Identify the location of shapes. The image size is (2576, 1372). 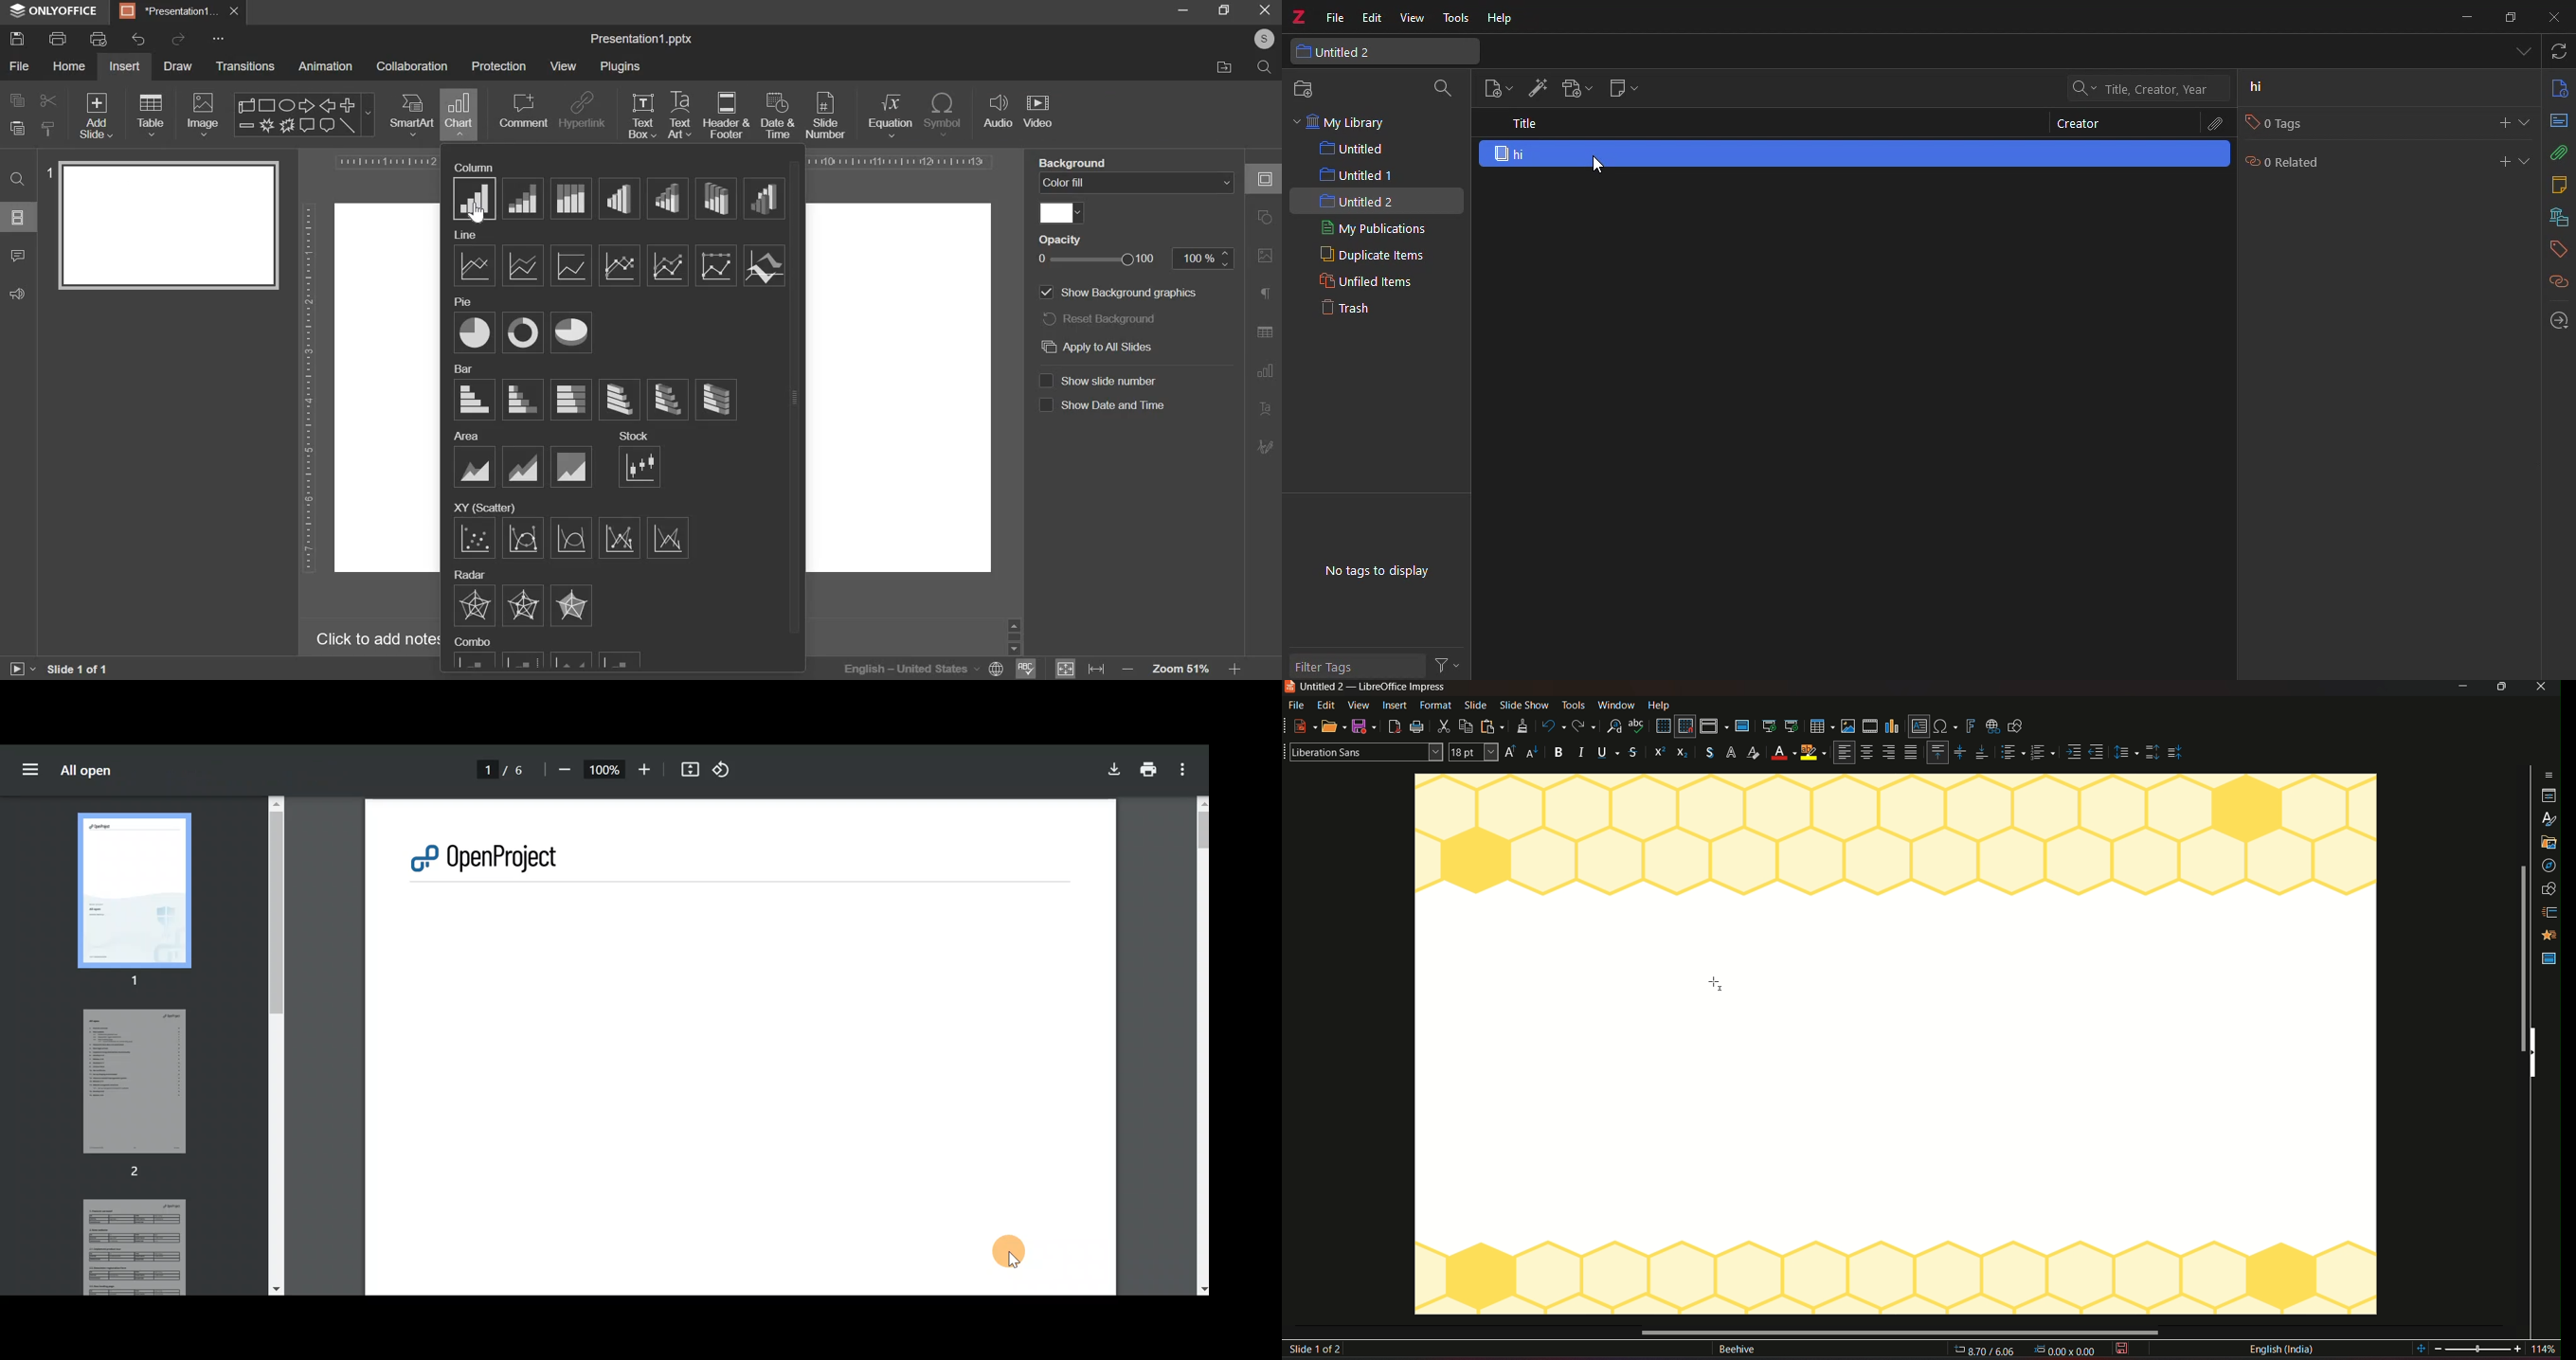
(304, 113).